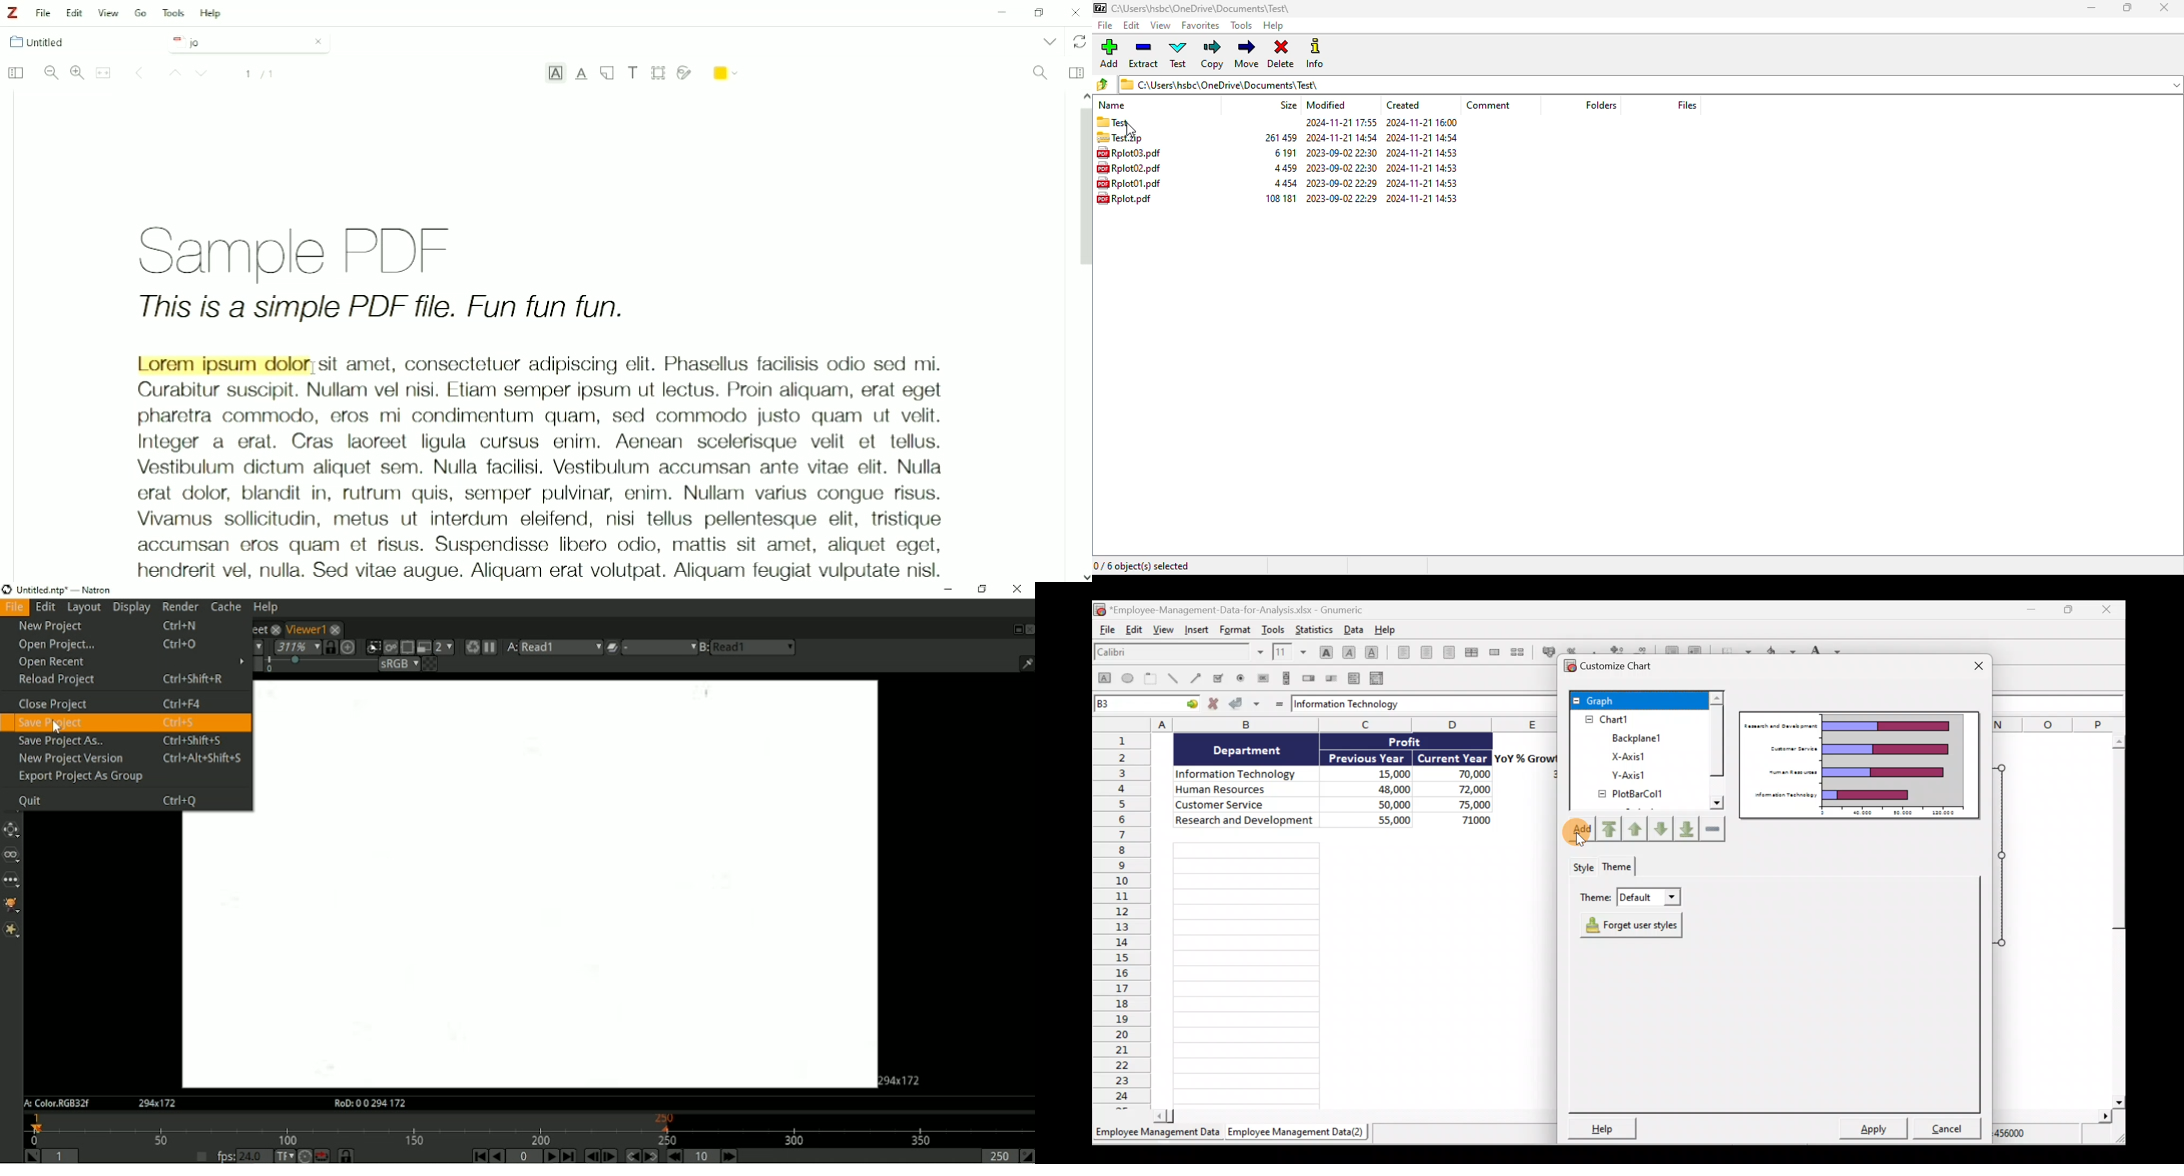 The image size is (2184, 1176). I want to click on test , so click(1113, 122).